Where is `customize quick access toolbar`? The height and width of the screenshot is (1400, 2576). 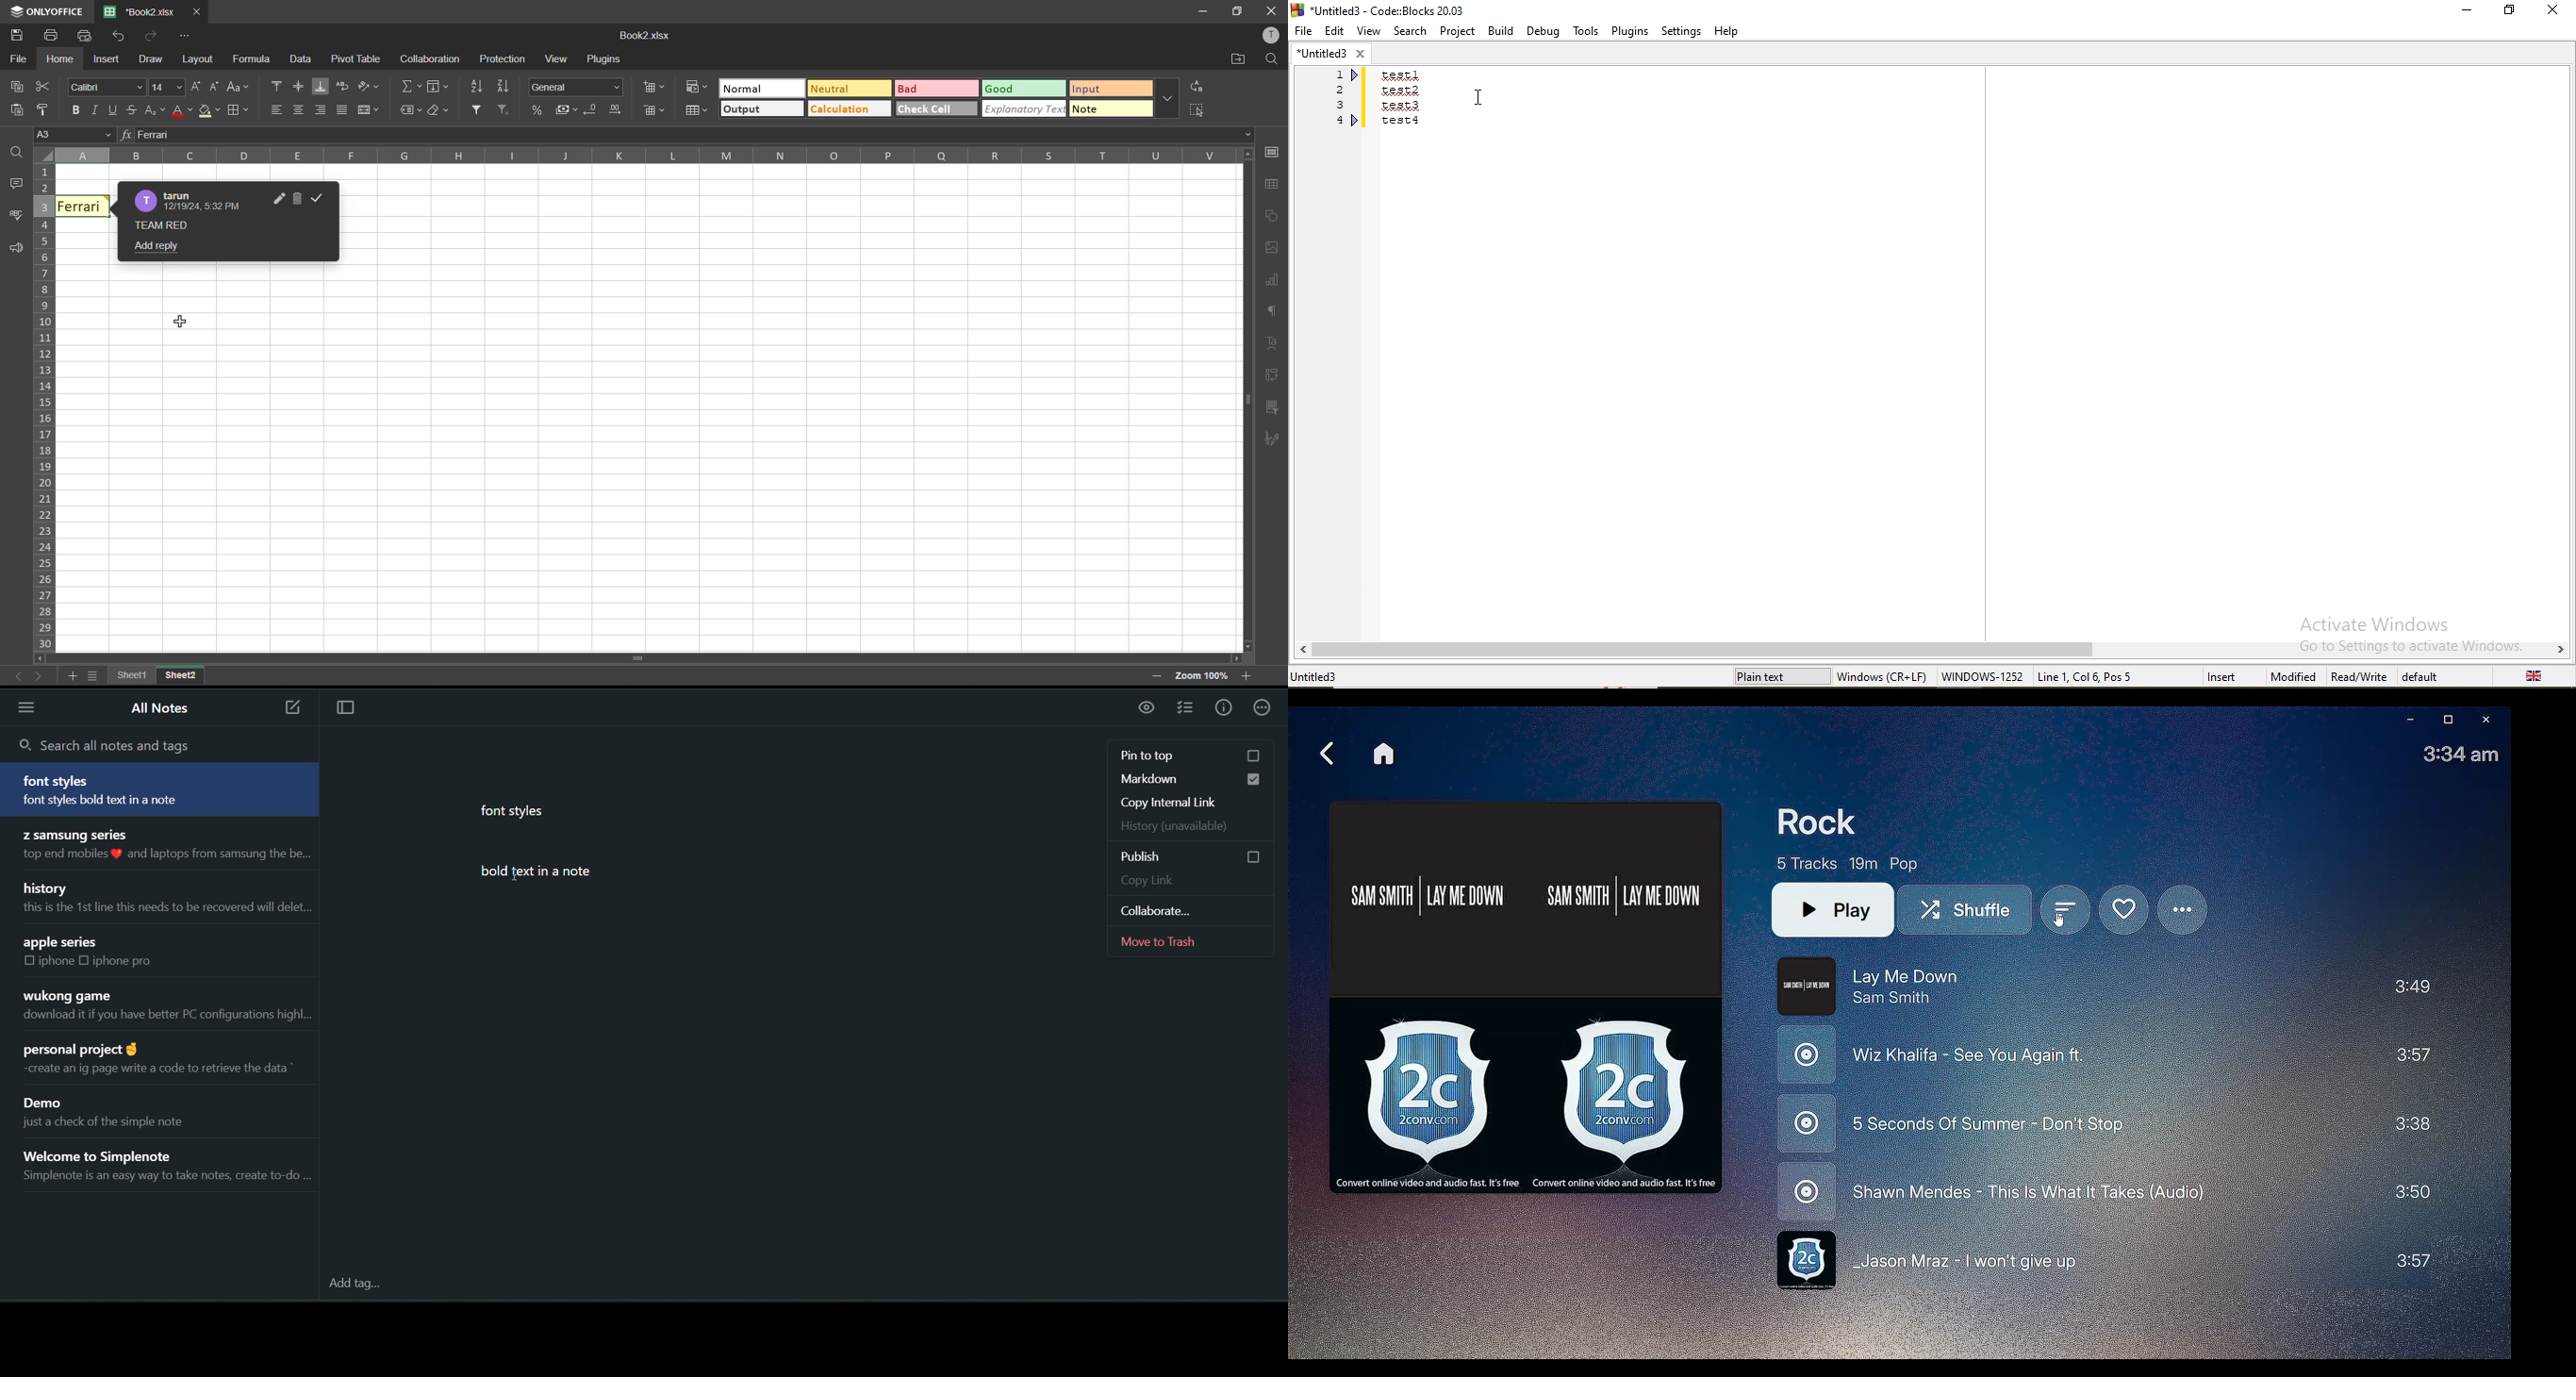
customize quick access toolbar is located at coordinates (191, 36).